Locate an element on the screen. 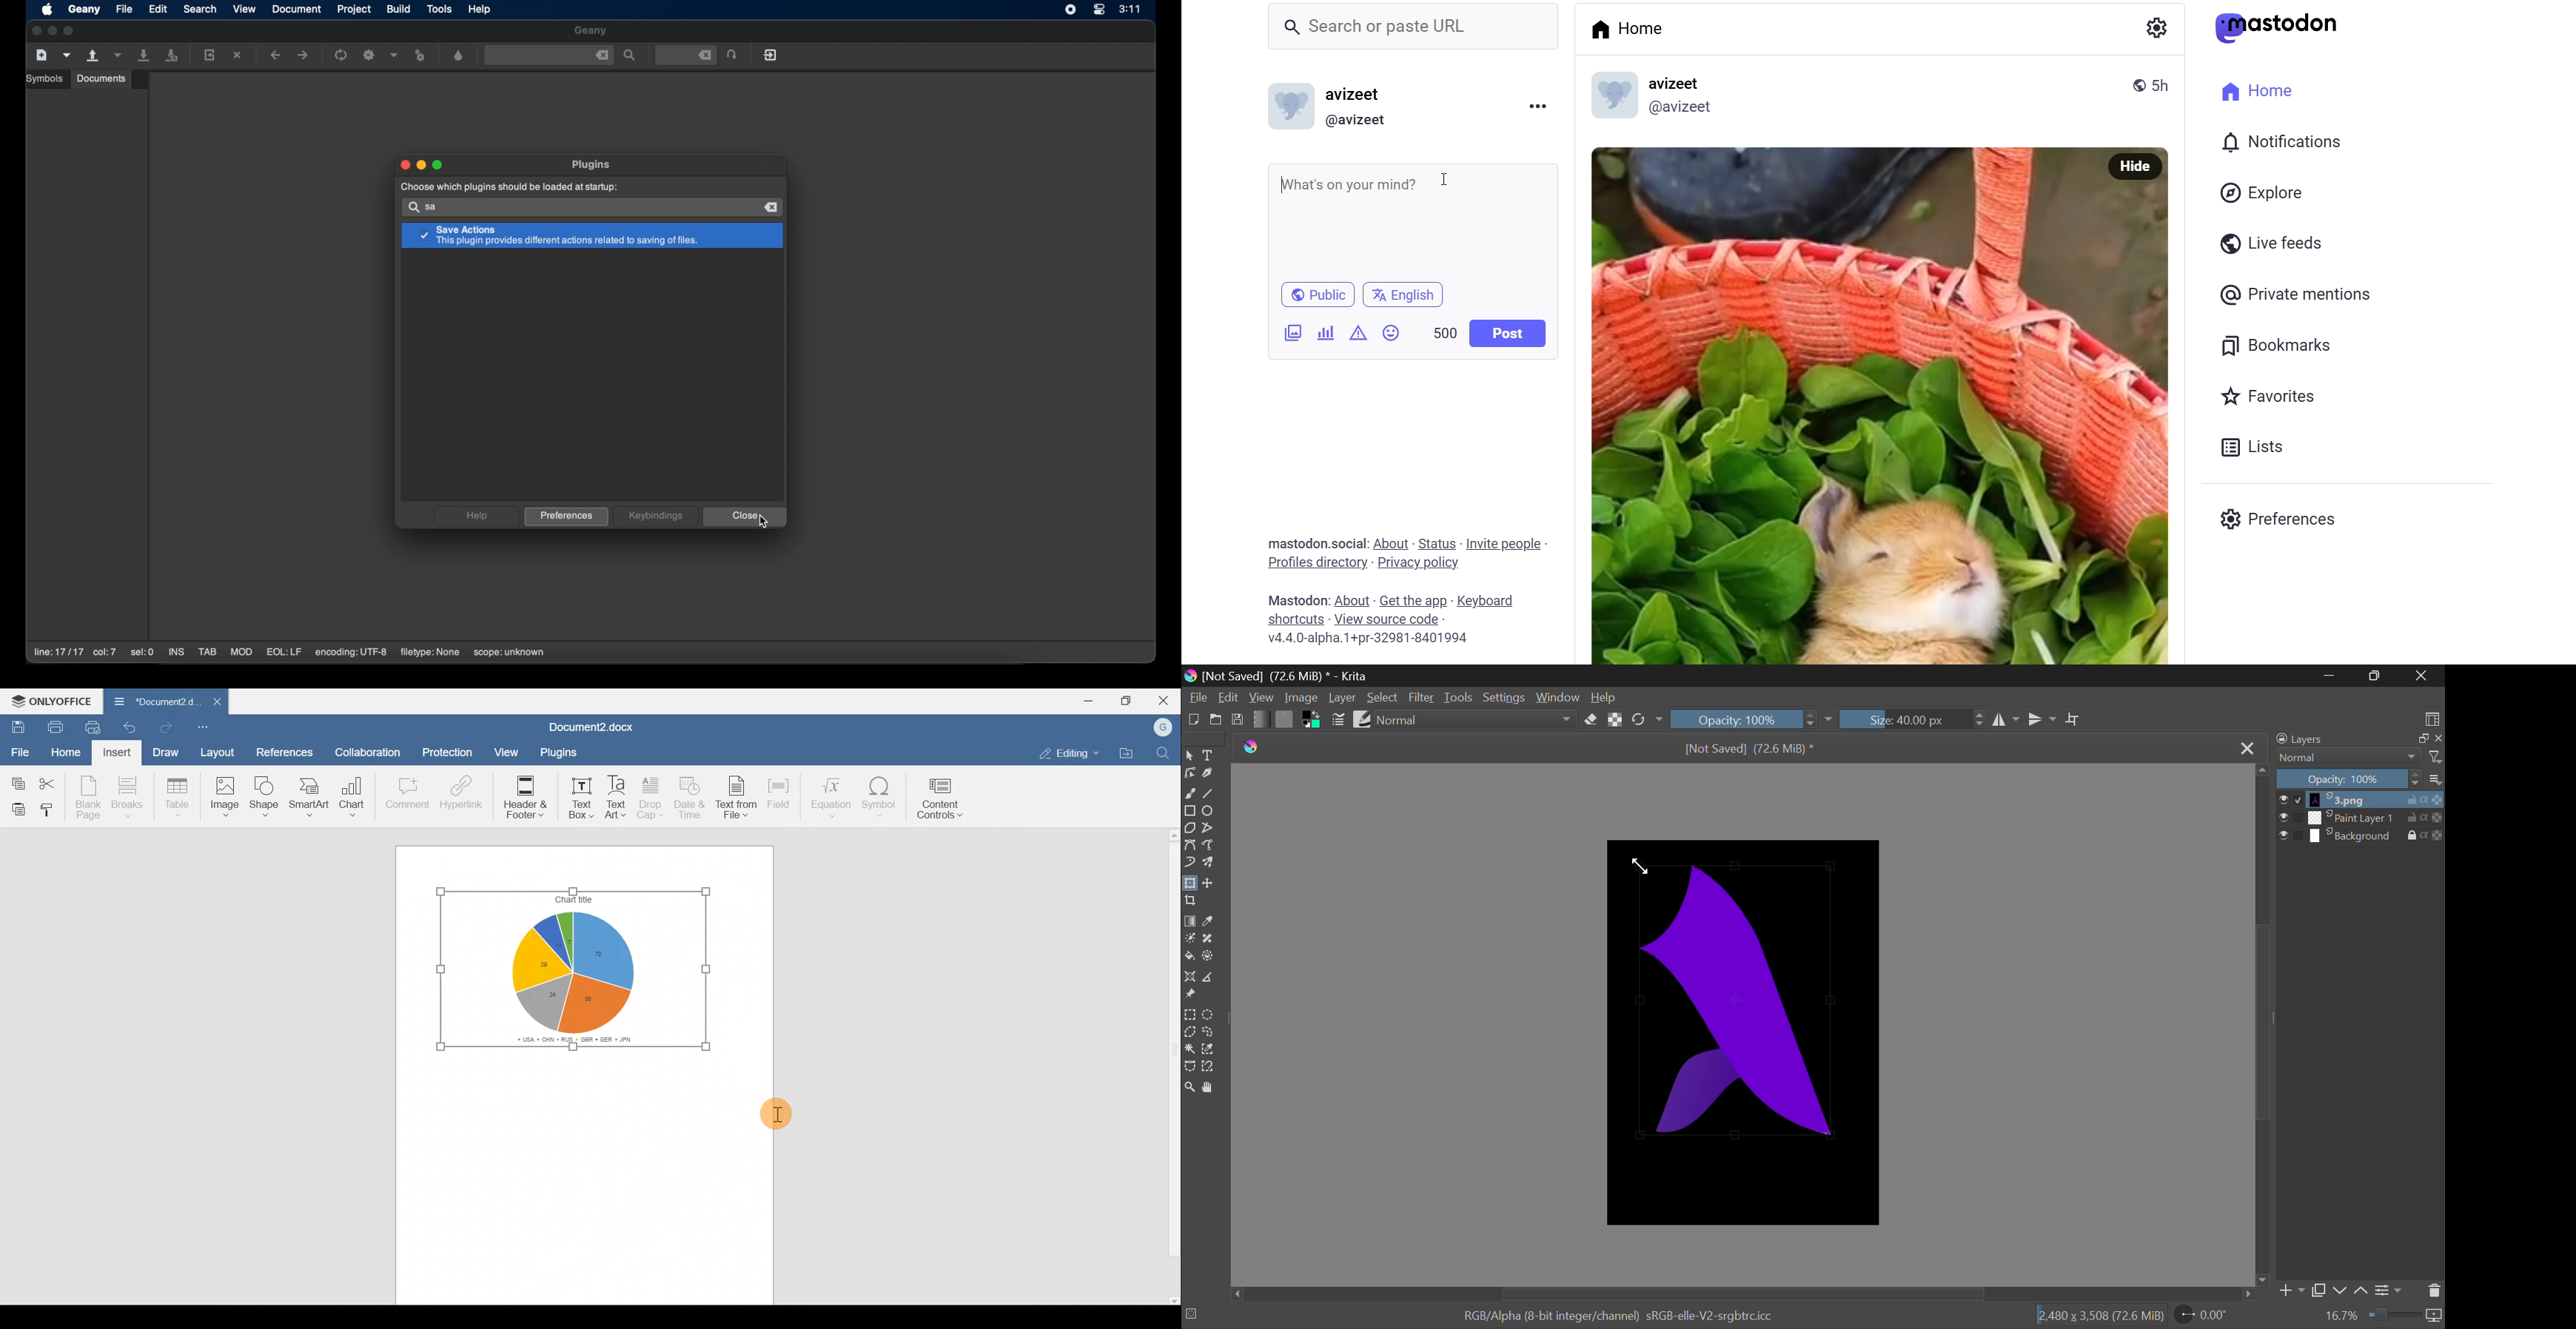 The image size is (2576, 1344). actions is located at coordinates (2426, 818).